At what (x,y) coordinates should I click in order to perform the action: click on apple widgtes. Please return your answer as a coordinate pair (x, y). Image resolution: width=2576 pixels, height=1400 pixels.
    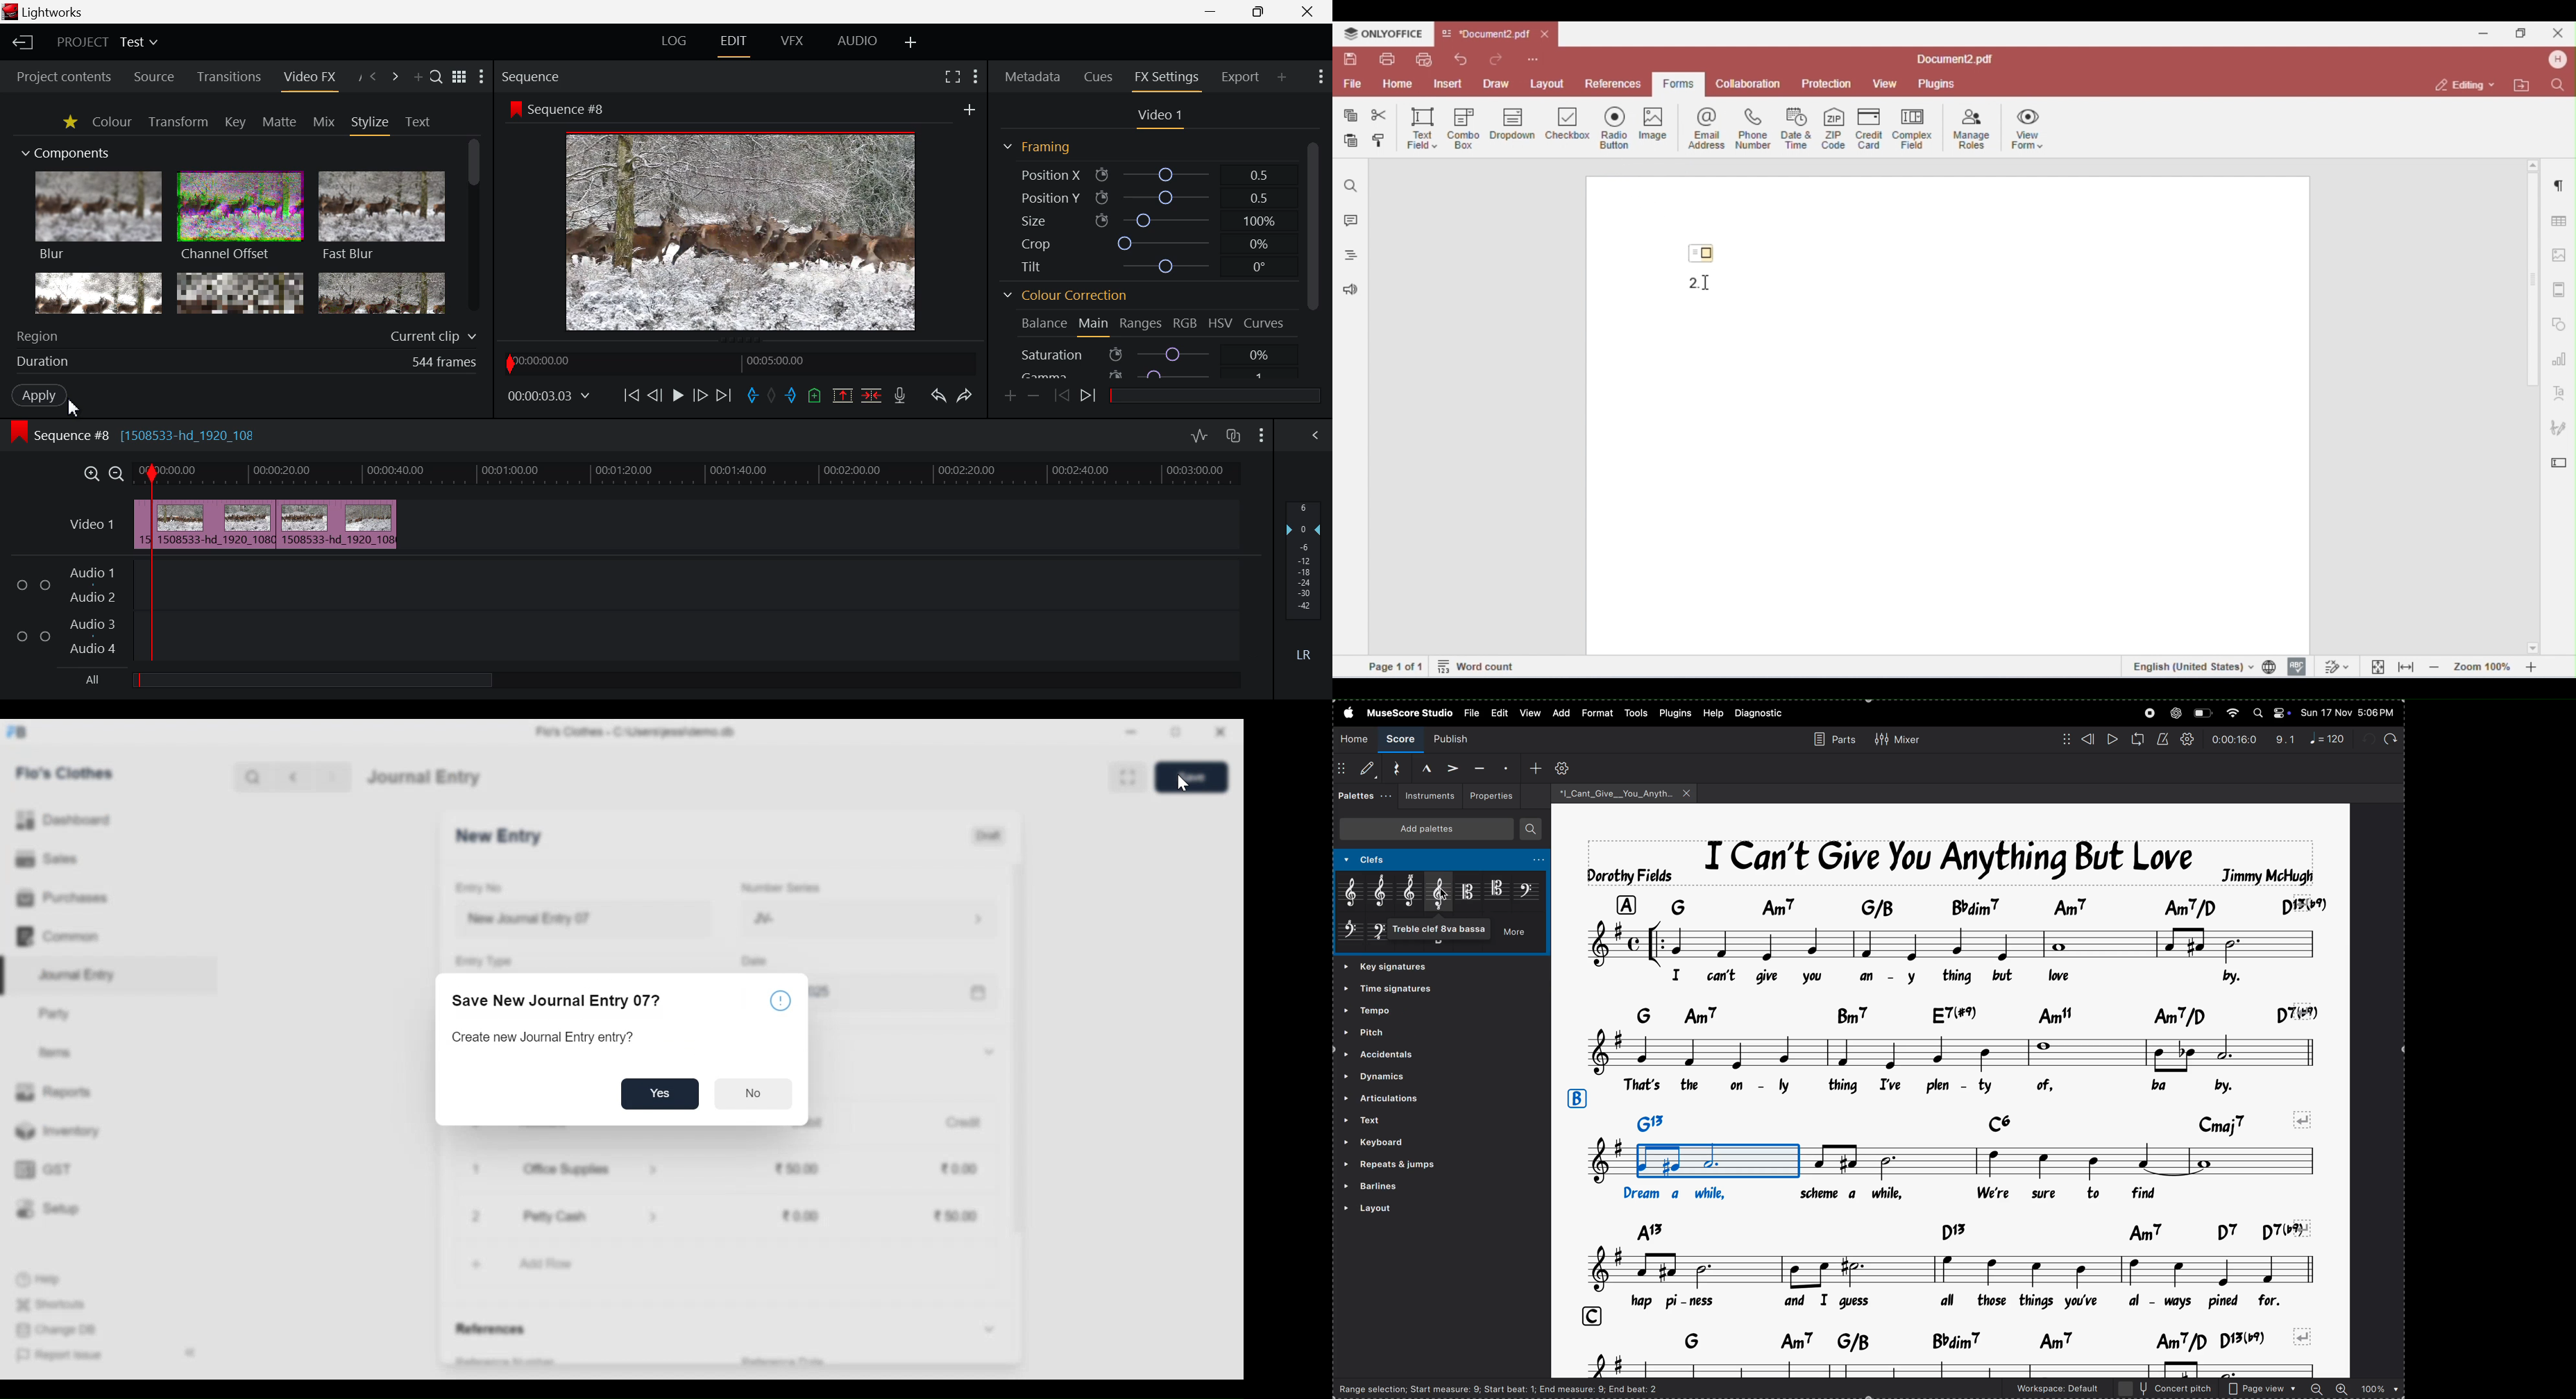
    Looking at the image, I should click on (2273, 713).